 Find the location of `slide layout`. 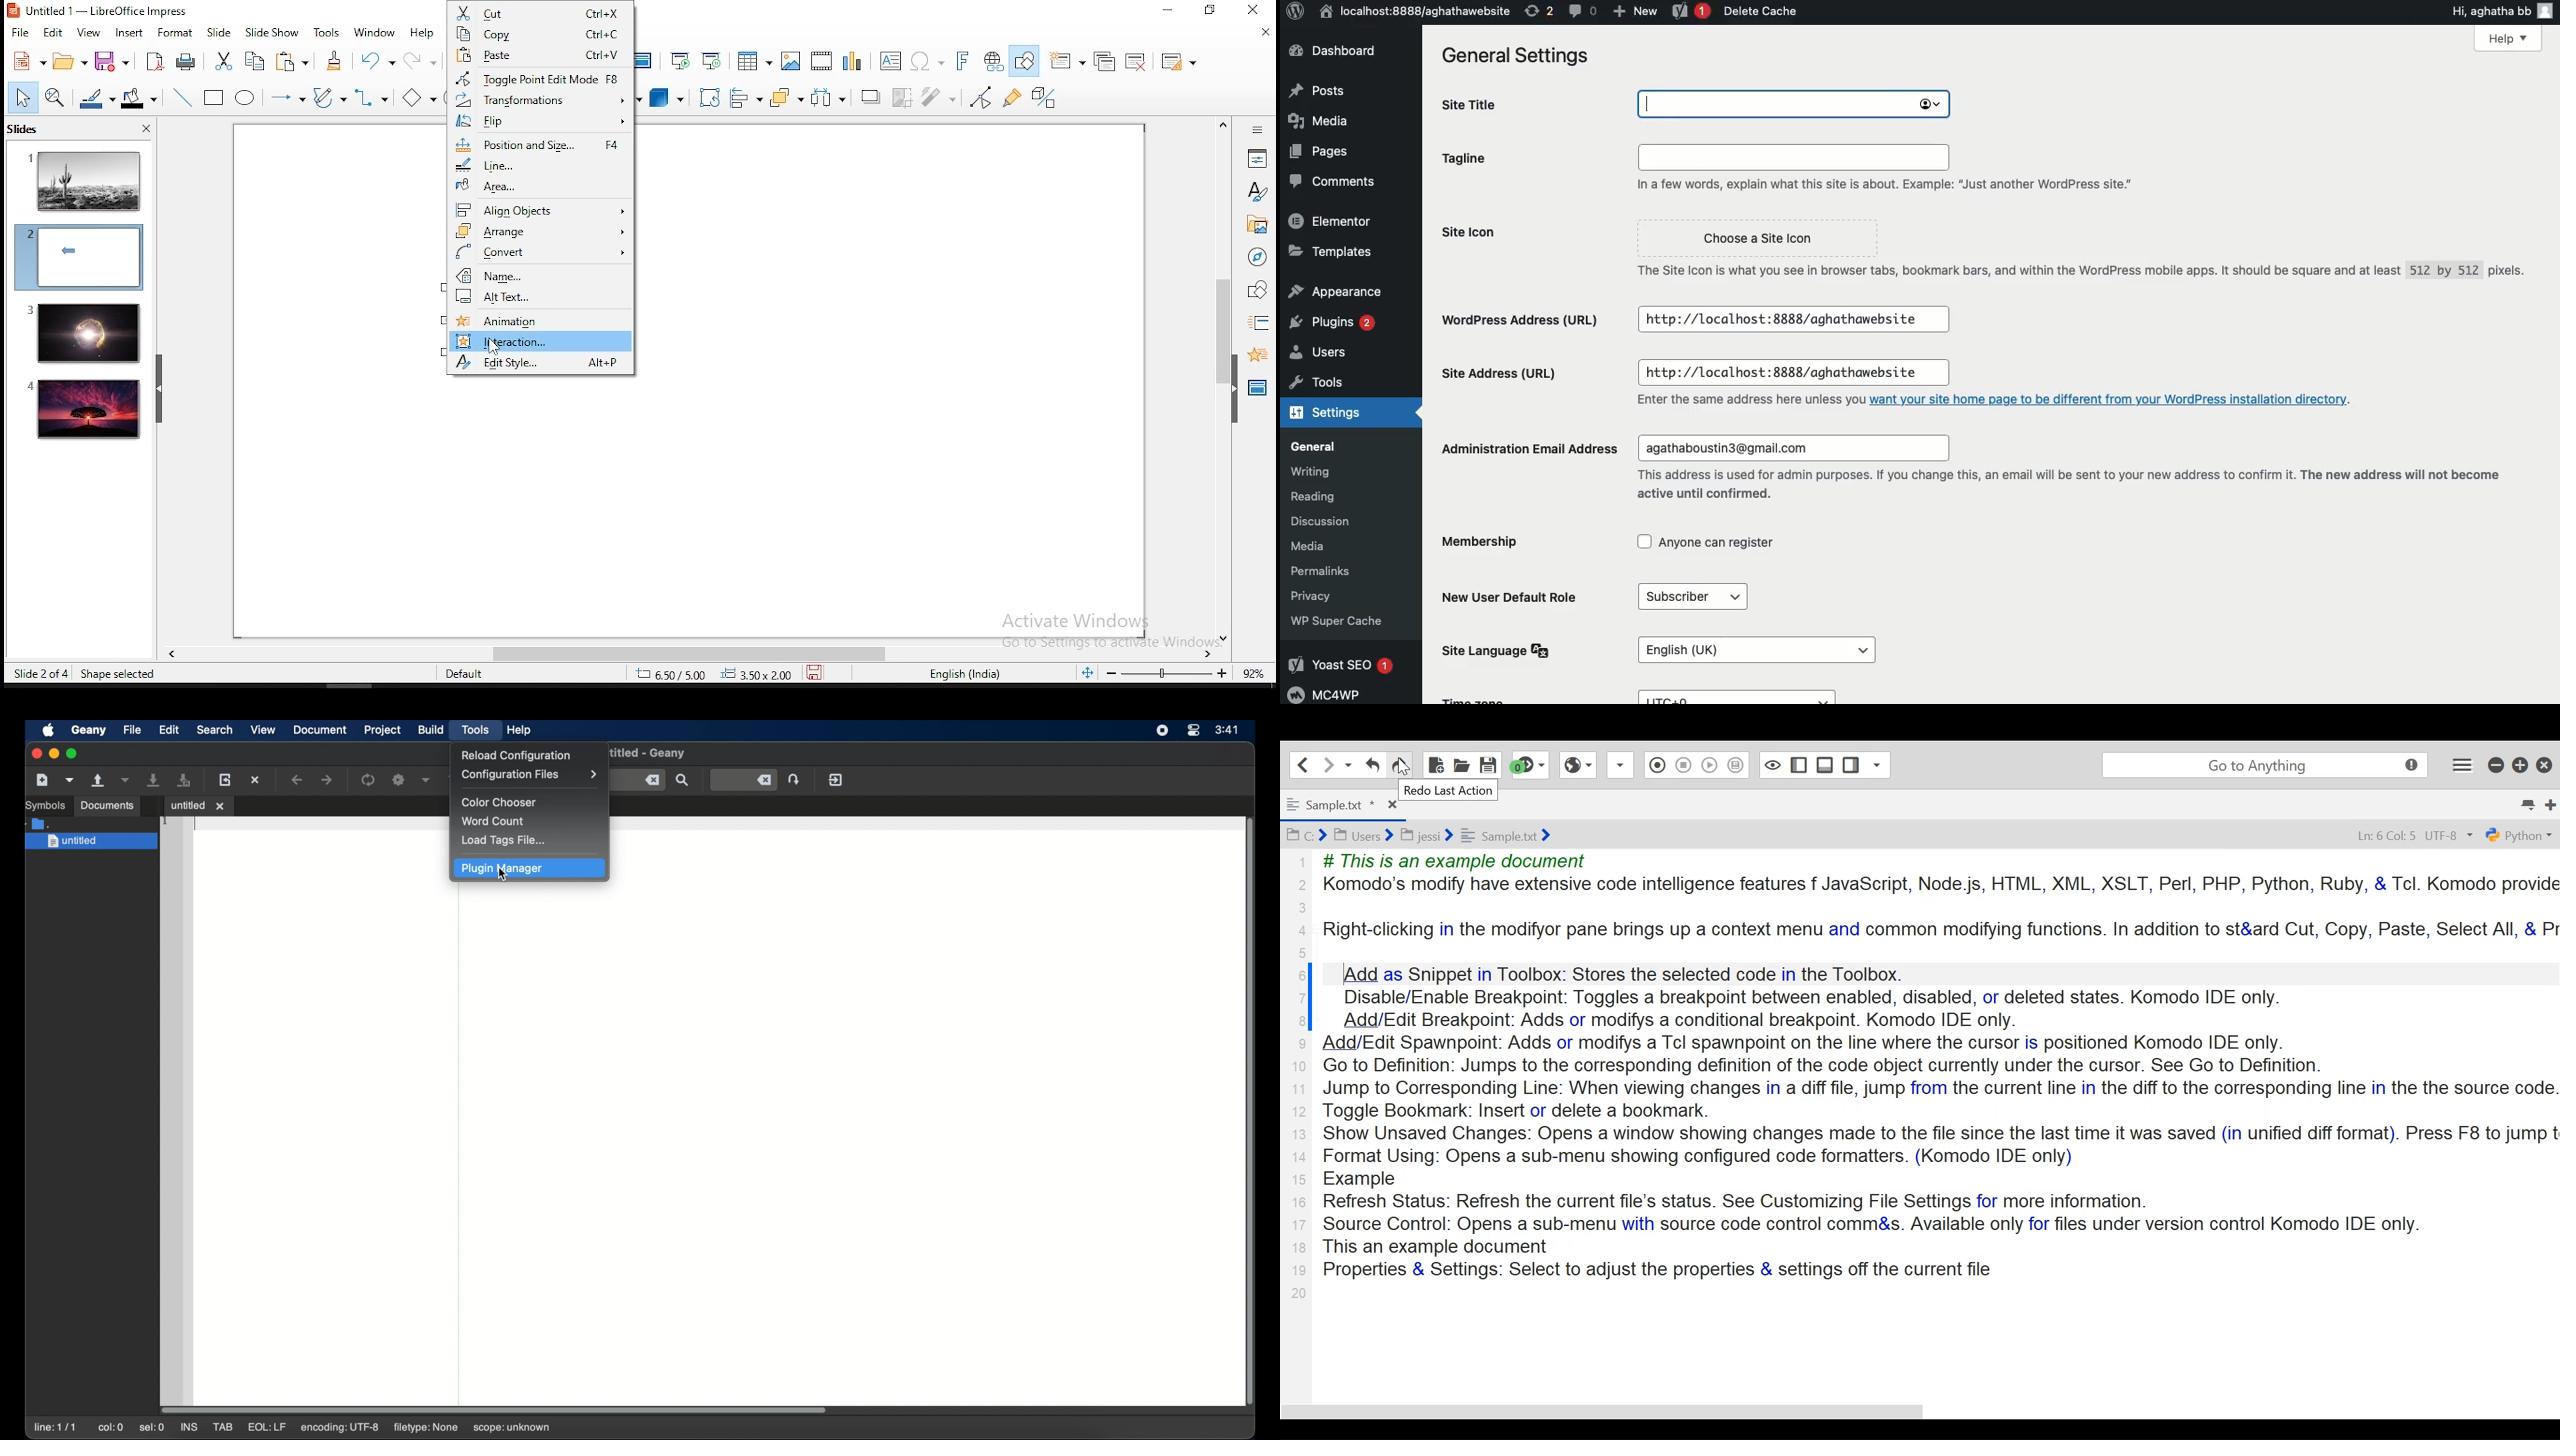

slide layout is located at coordinates (1176, 62).